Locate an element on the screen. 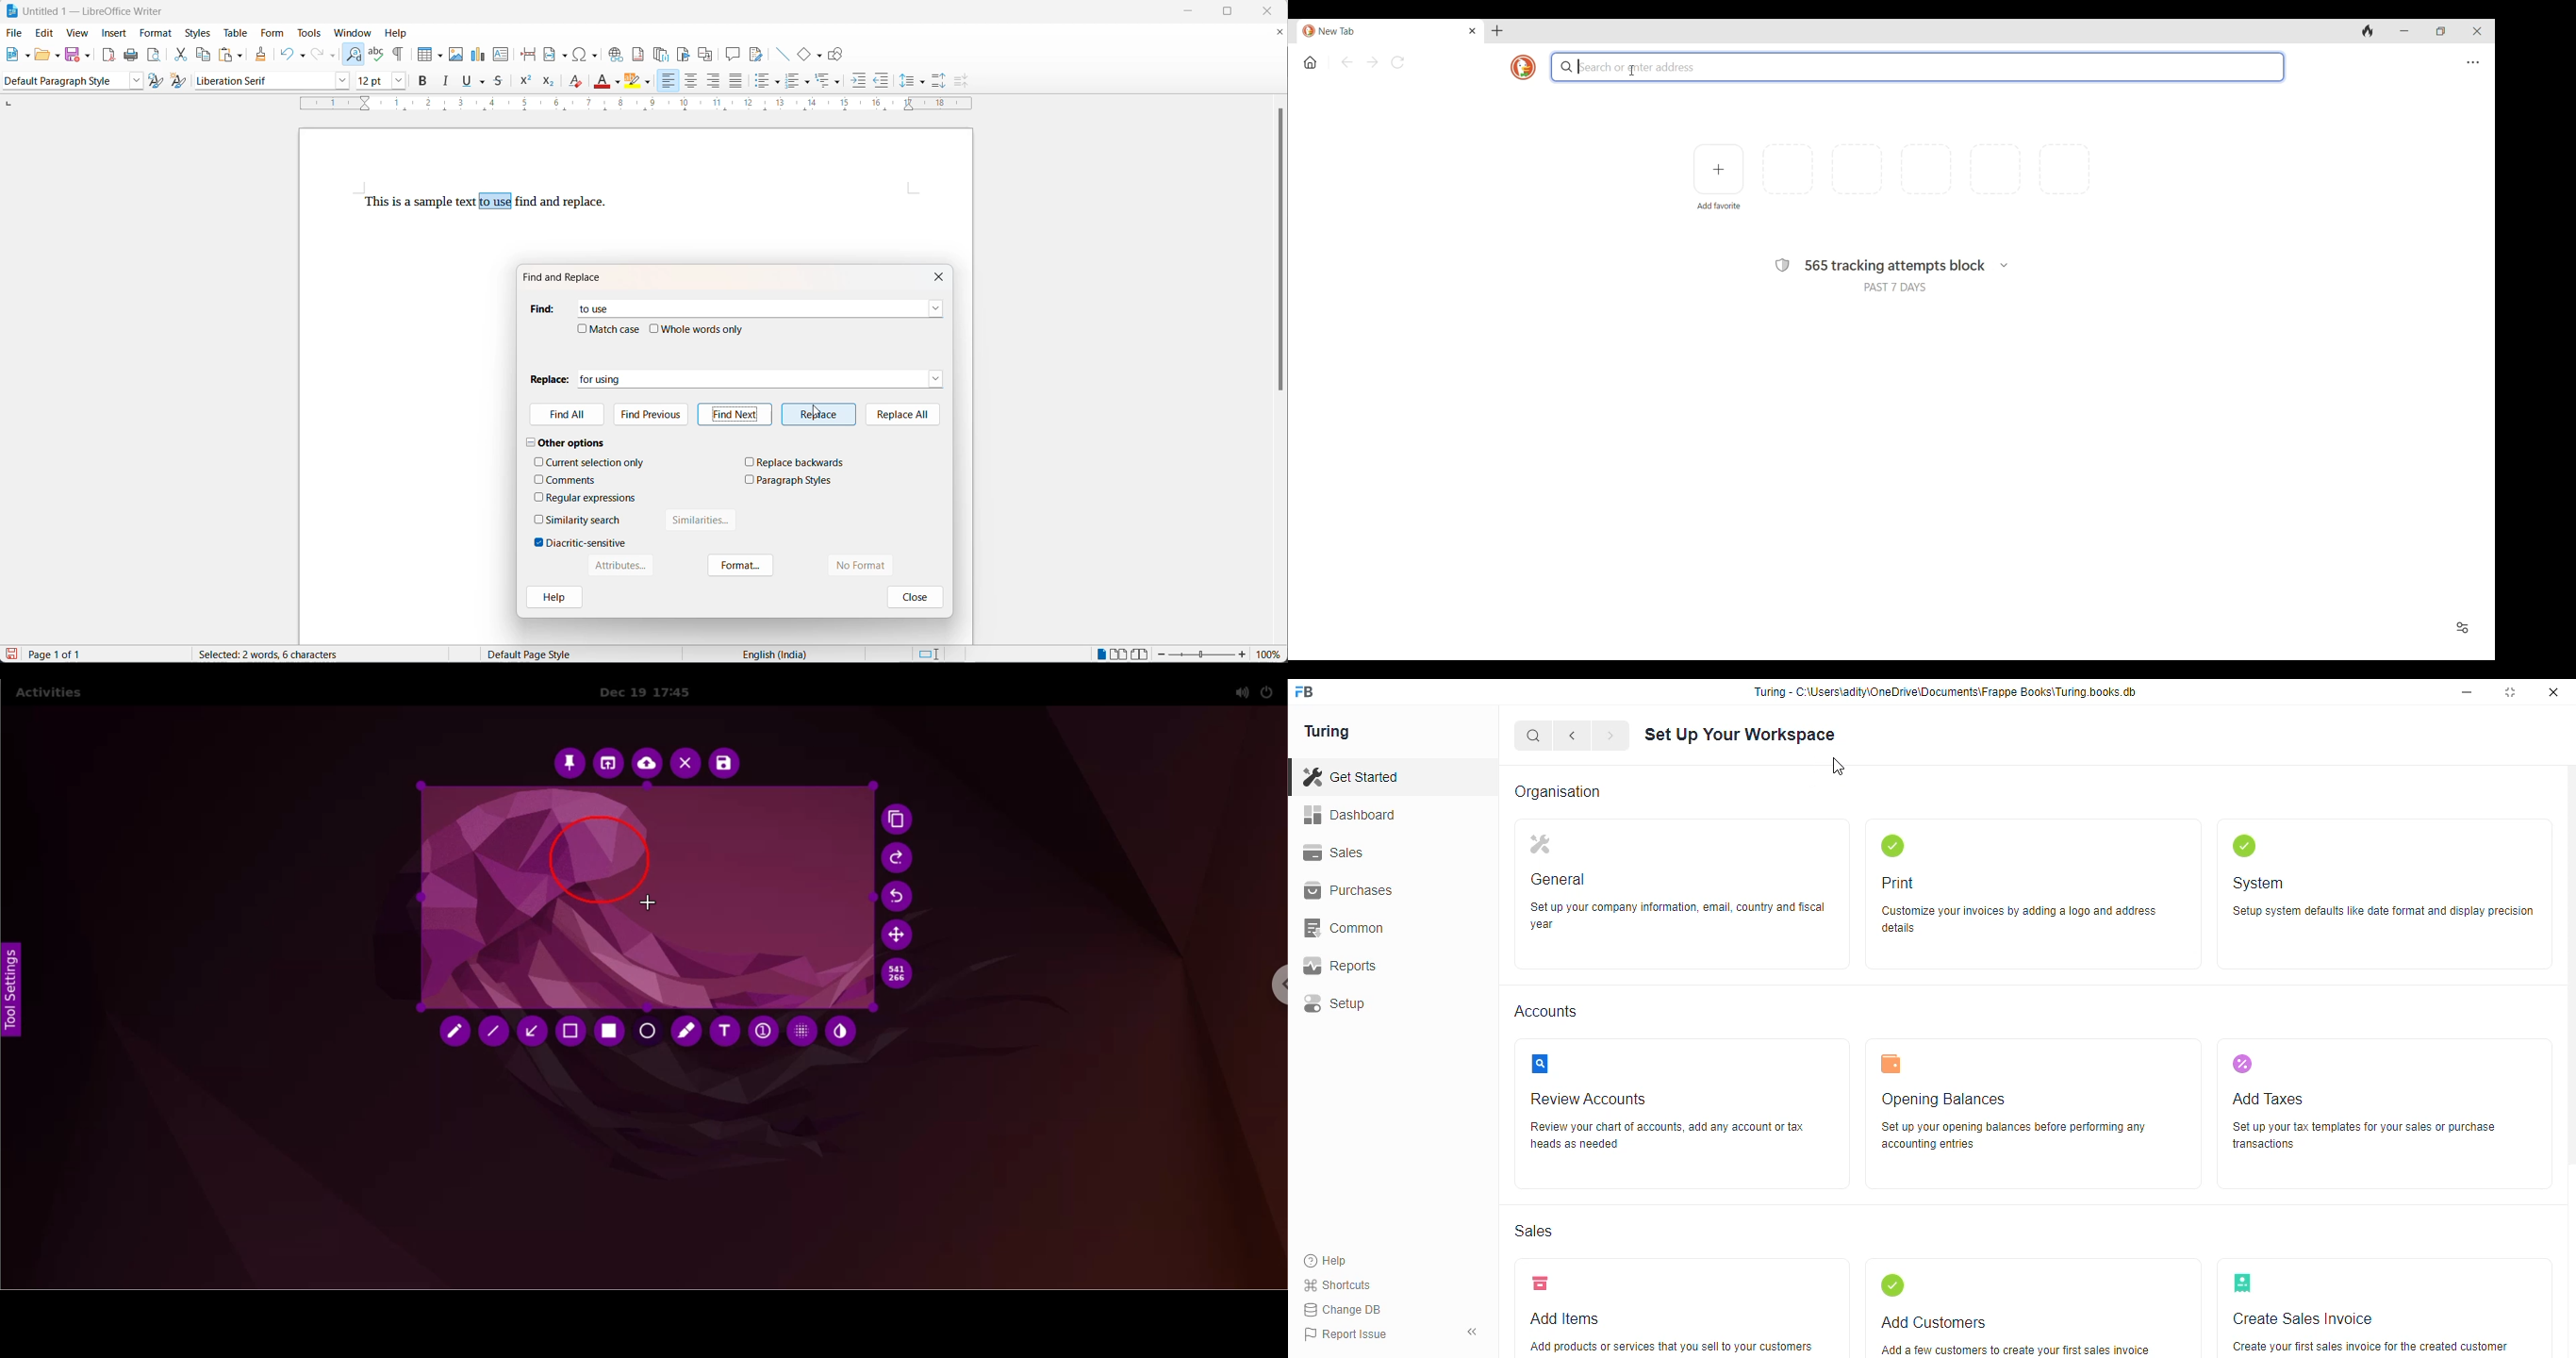  Set Up Your Workspace is located at coordinates (1748, 735).